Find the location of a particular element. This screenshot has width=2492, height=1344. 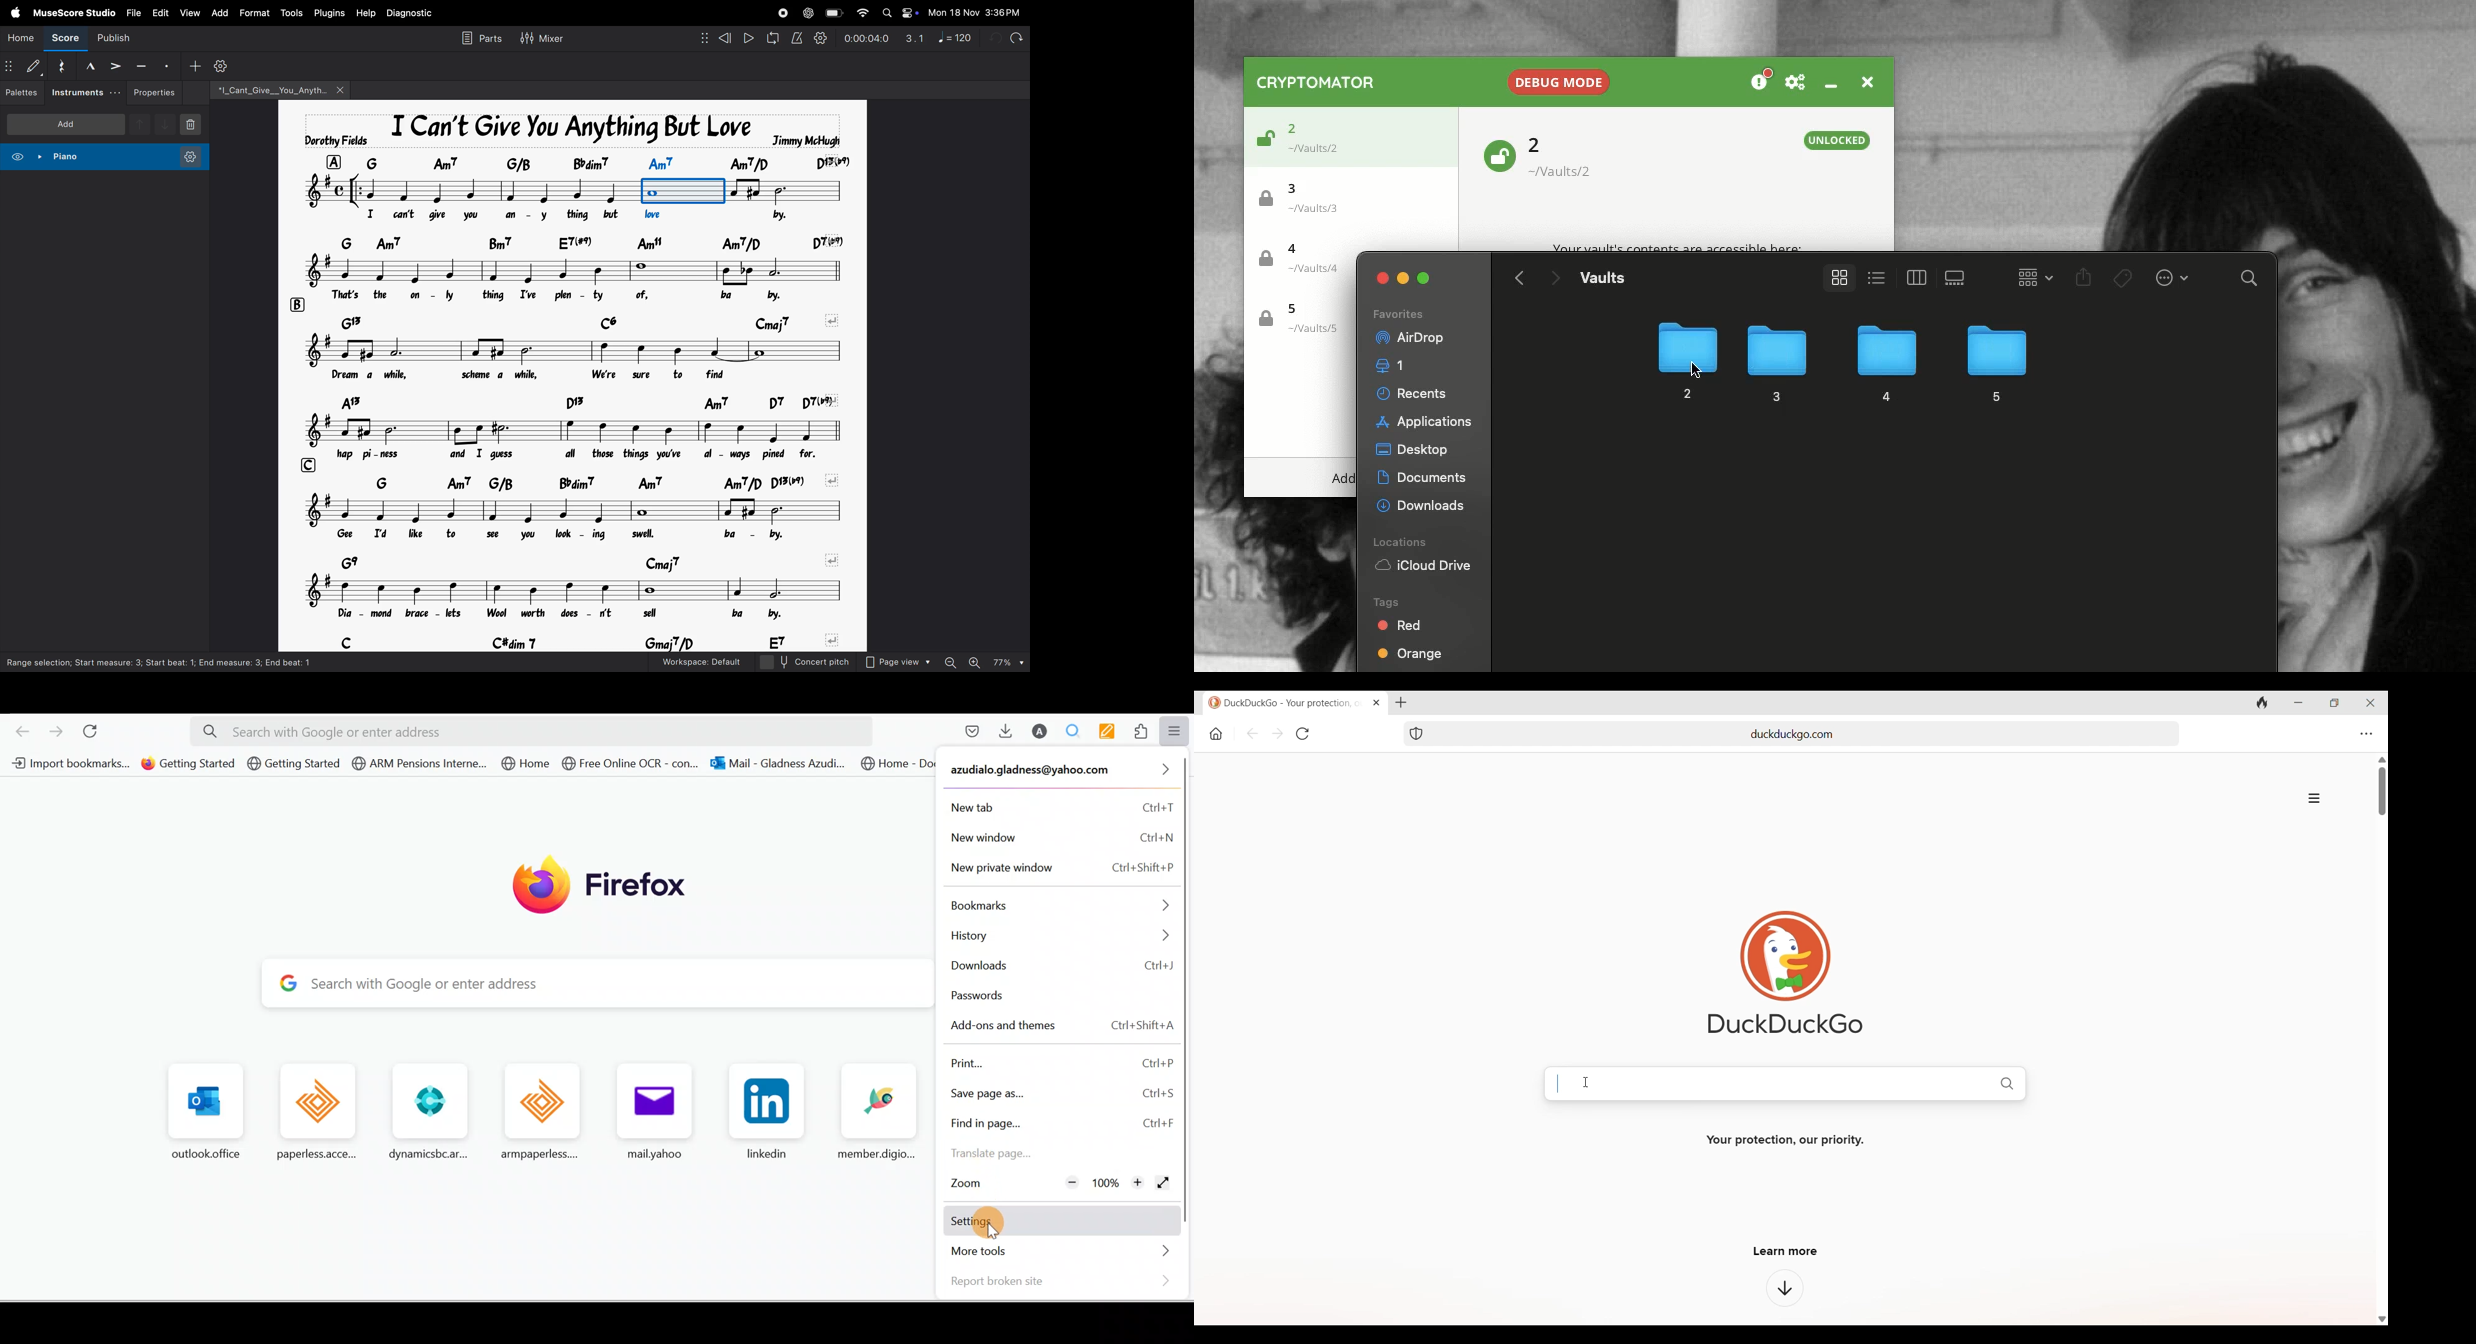

marcato is located at coordinates (90, 67).